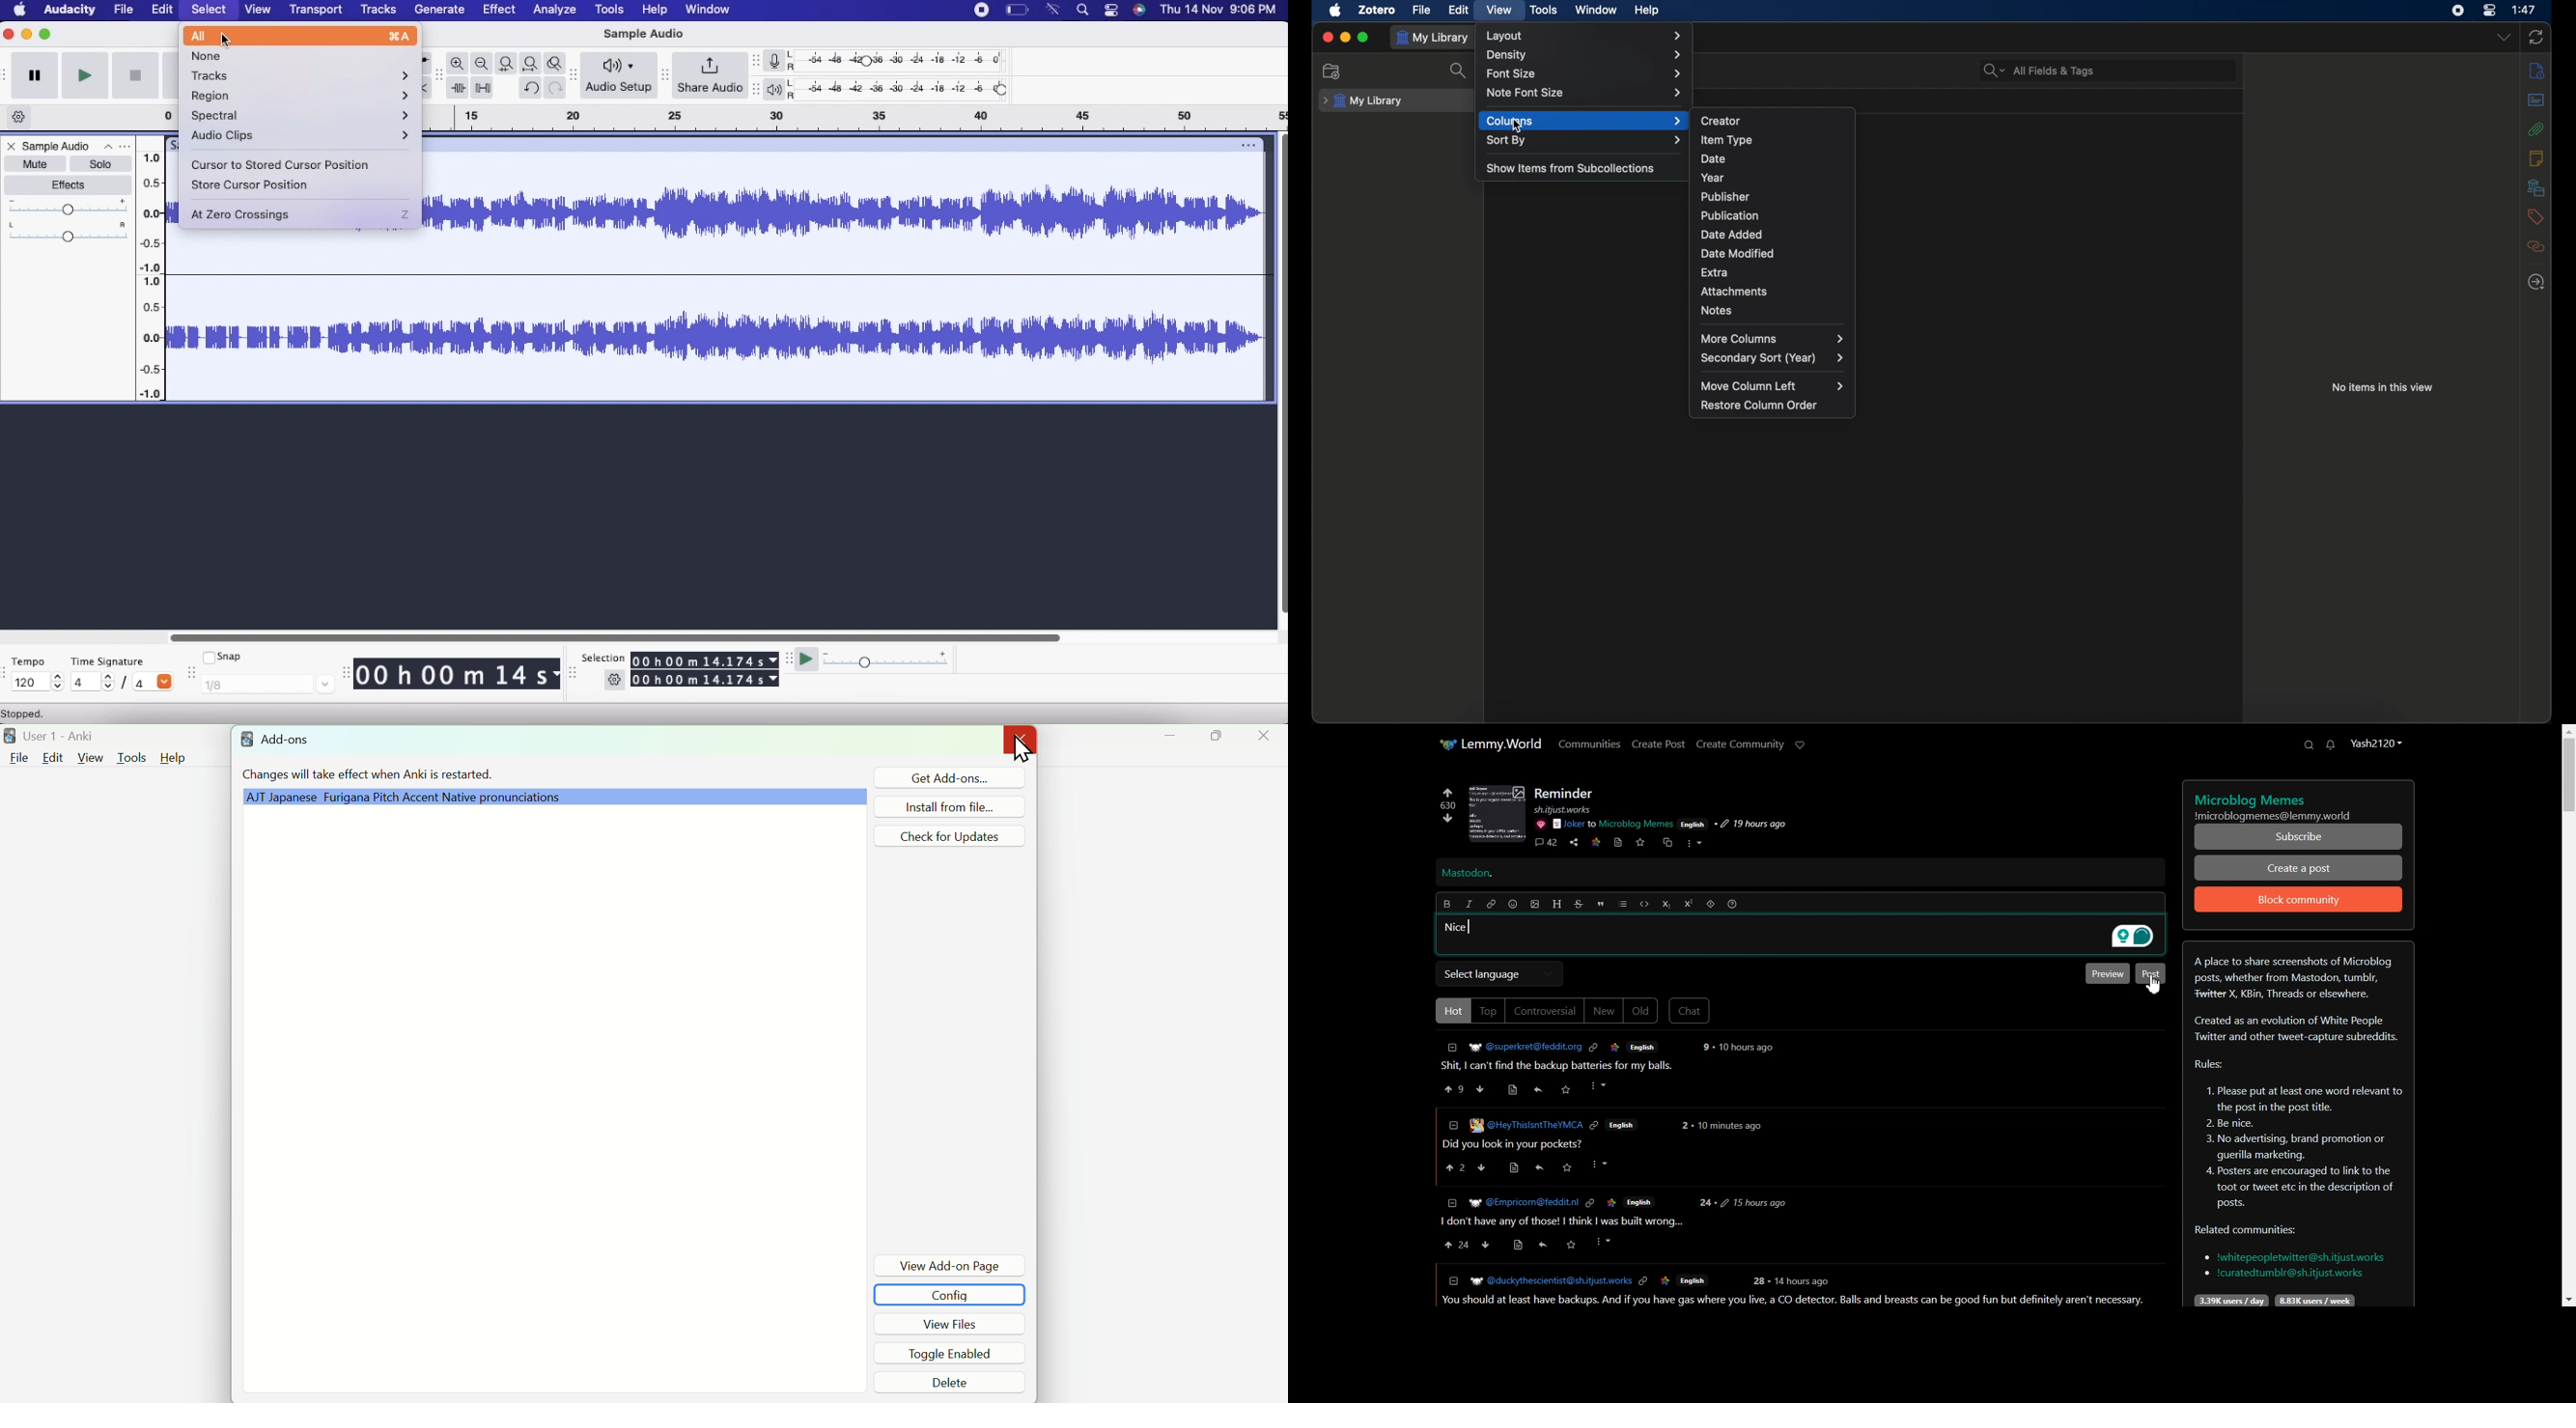 The height and width of the screenshot is (1428, 2576). What do you see at coordinates (294, 337) in the screenshot?
I see `Sample Audio` at bounding box center [294, 337].